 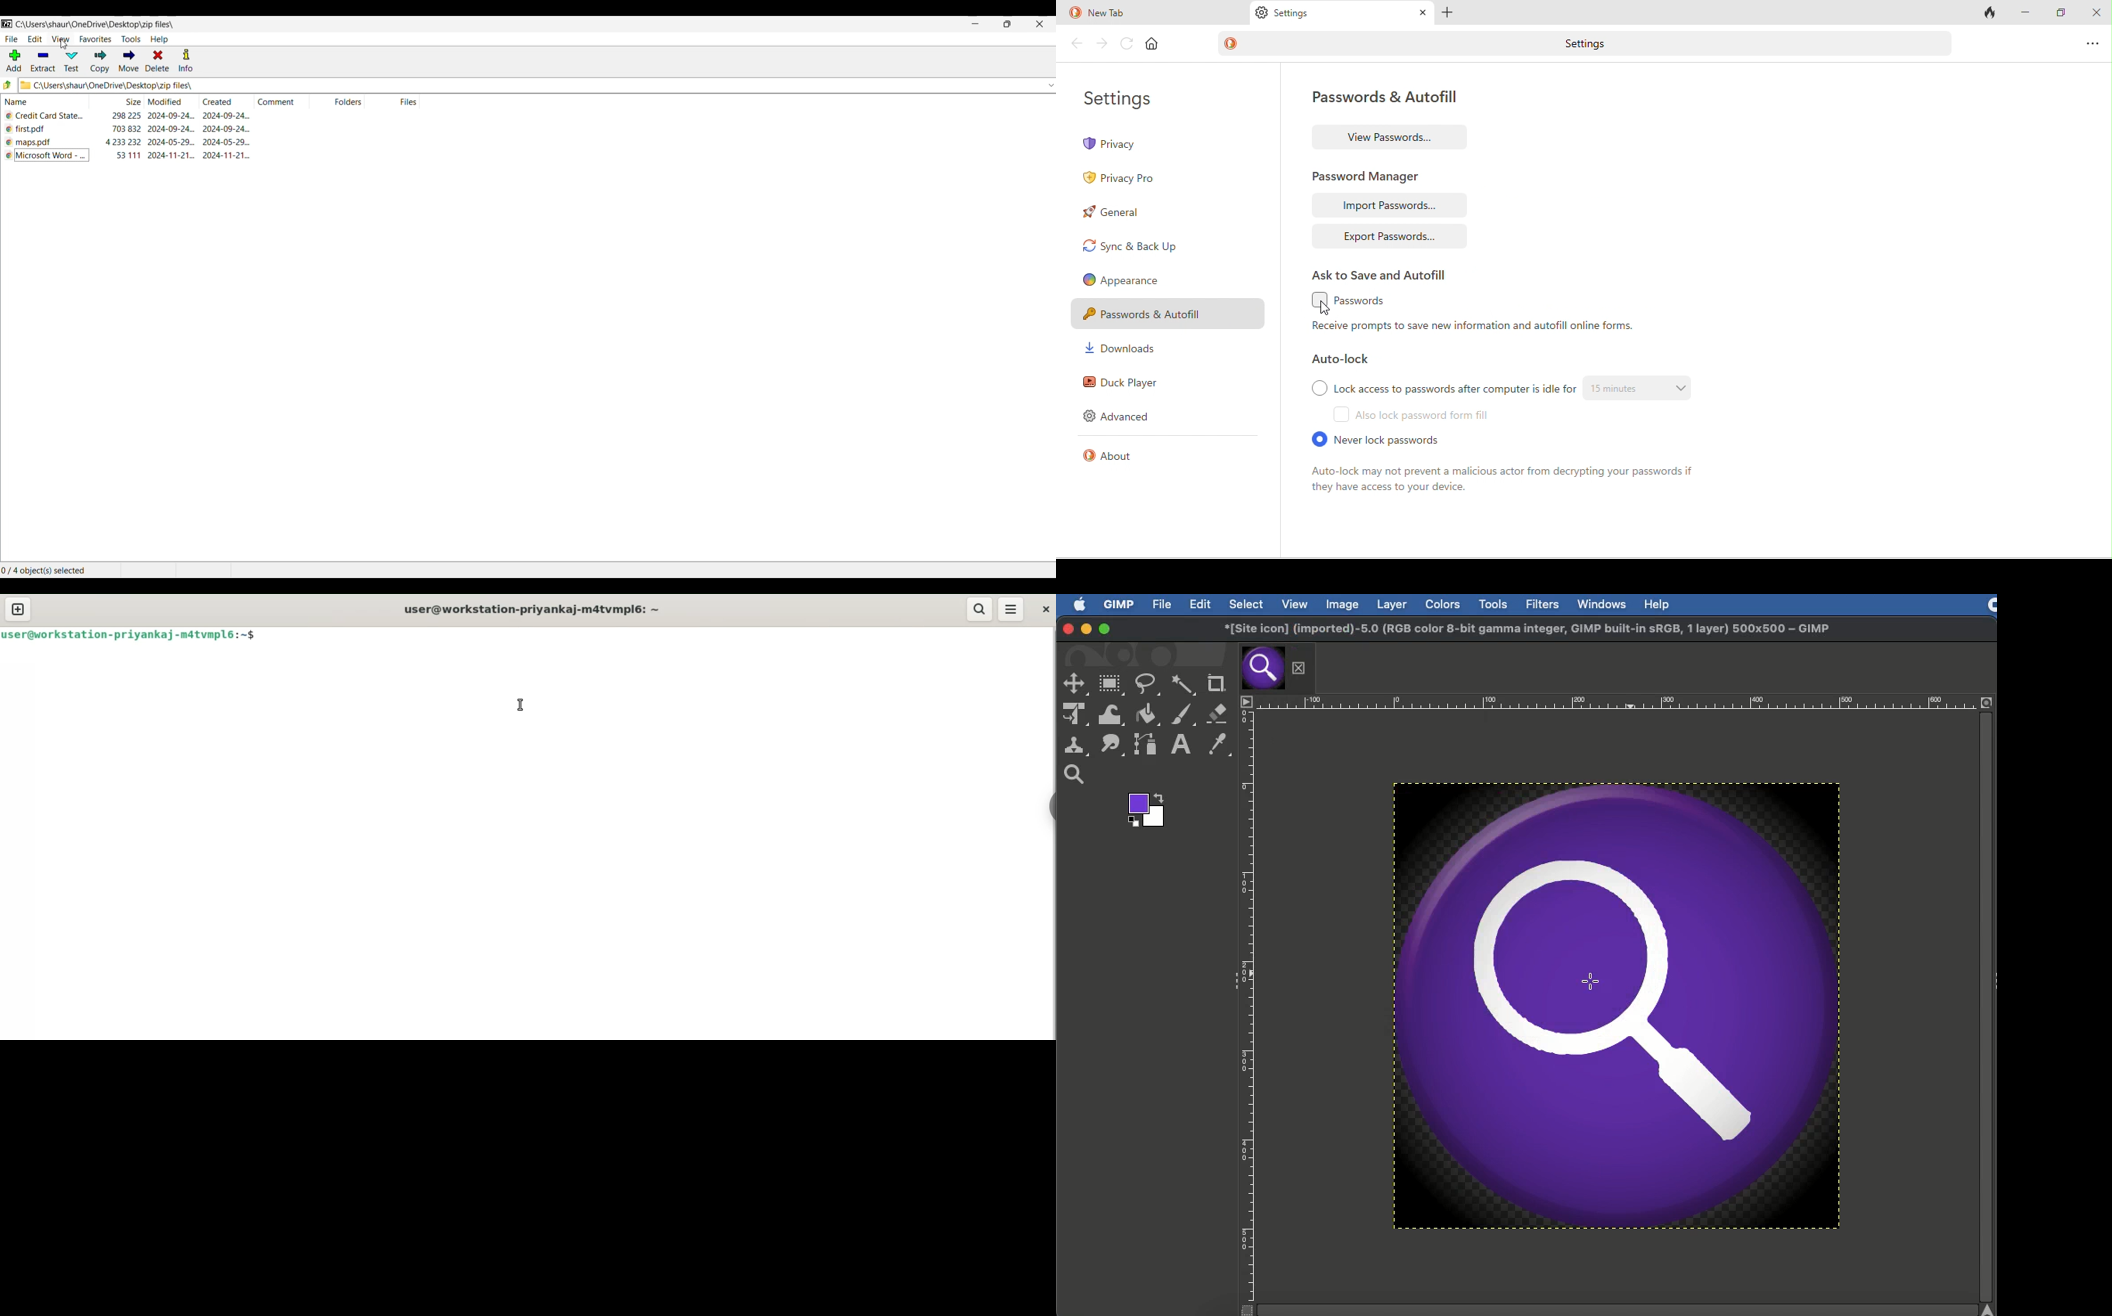 I want to click on Logo, so click(x=1074, y=604).